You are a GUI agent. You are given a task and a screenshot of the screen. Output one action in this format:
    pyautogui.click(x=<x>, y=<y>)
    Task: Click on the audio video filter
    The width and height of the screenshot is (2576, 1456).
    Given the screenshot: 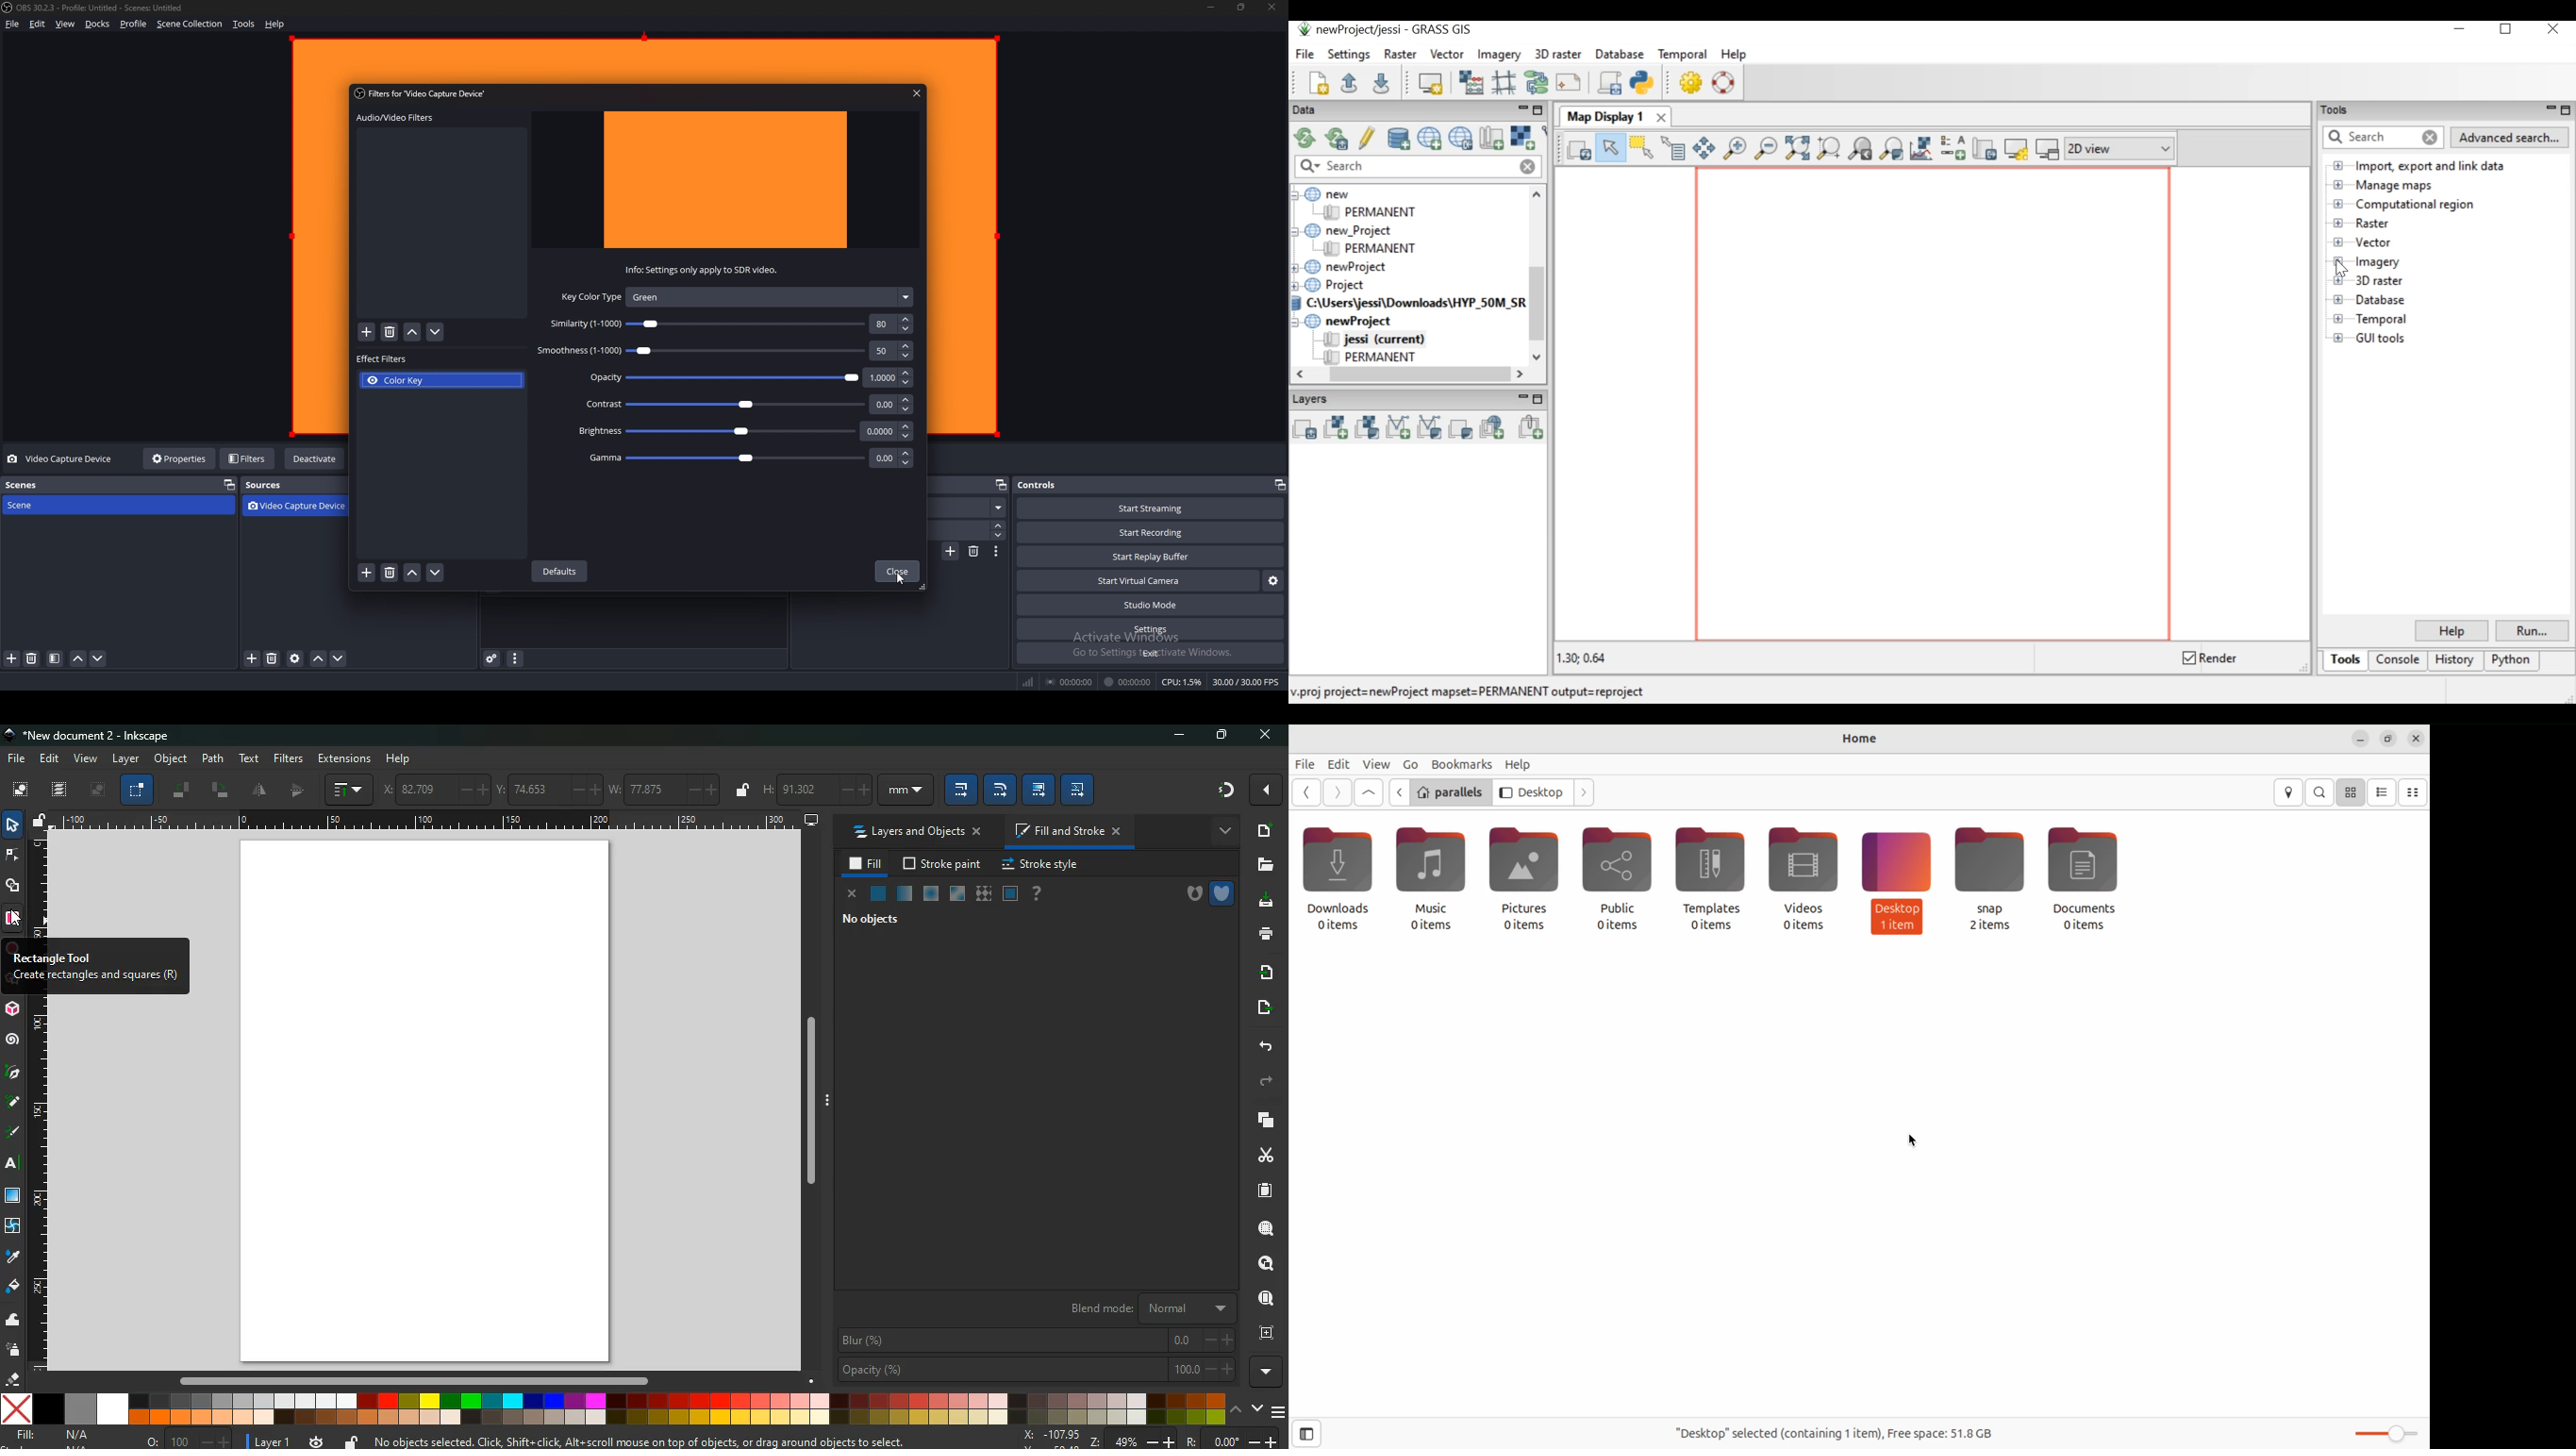 What is the action you would take?
    pyautogui.click(x=395, y=118)
    